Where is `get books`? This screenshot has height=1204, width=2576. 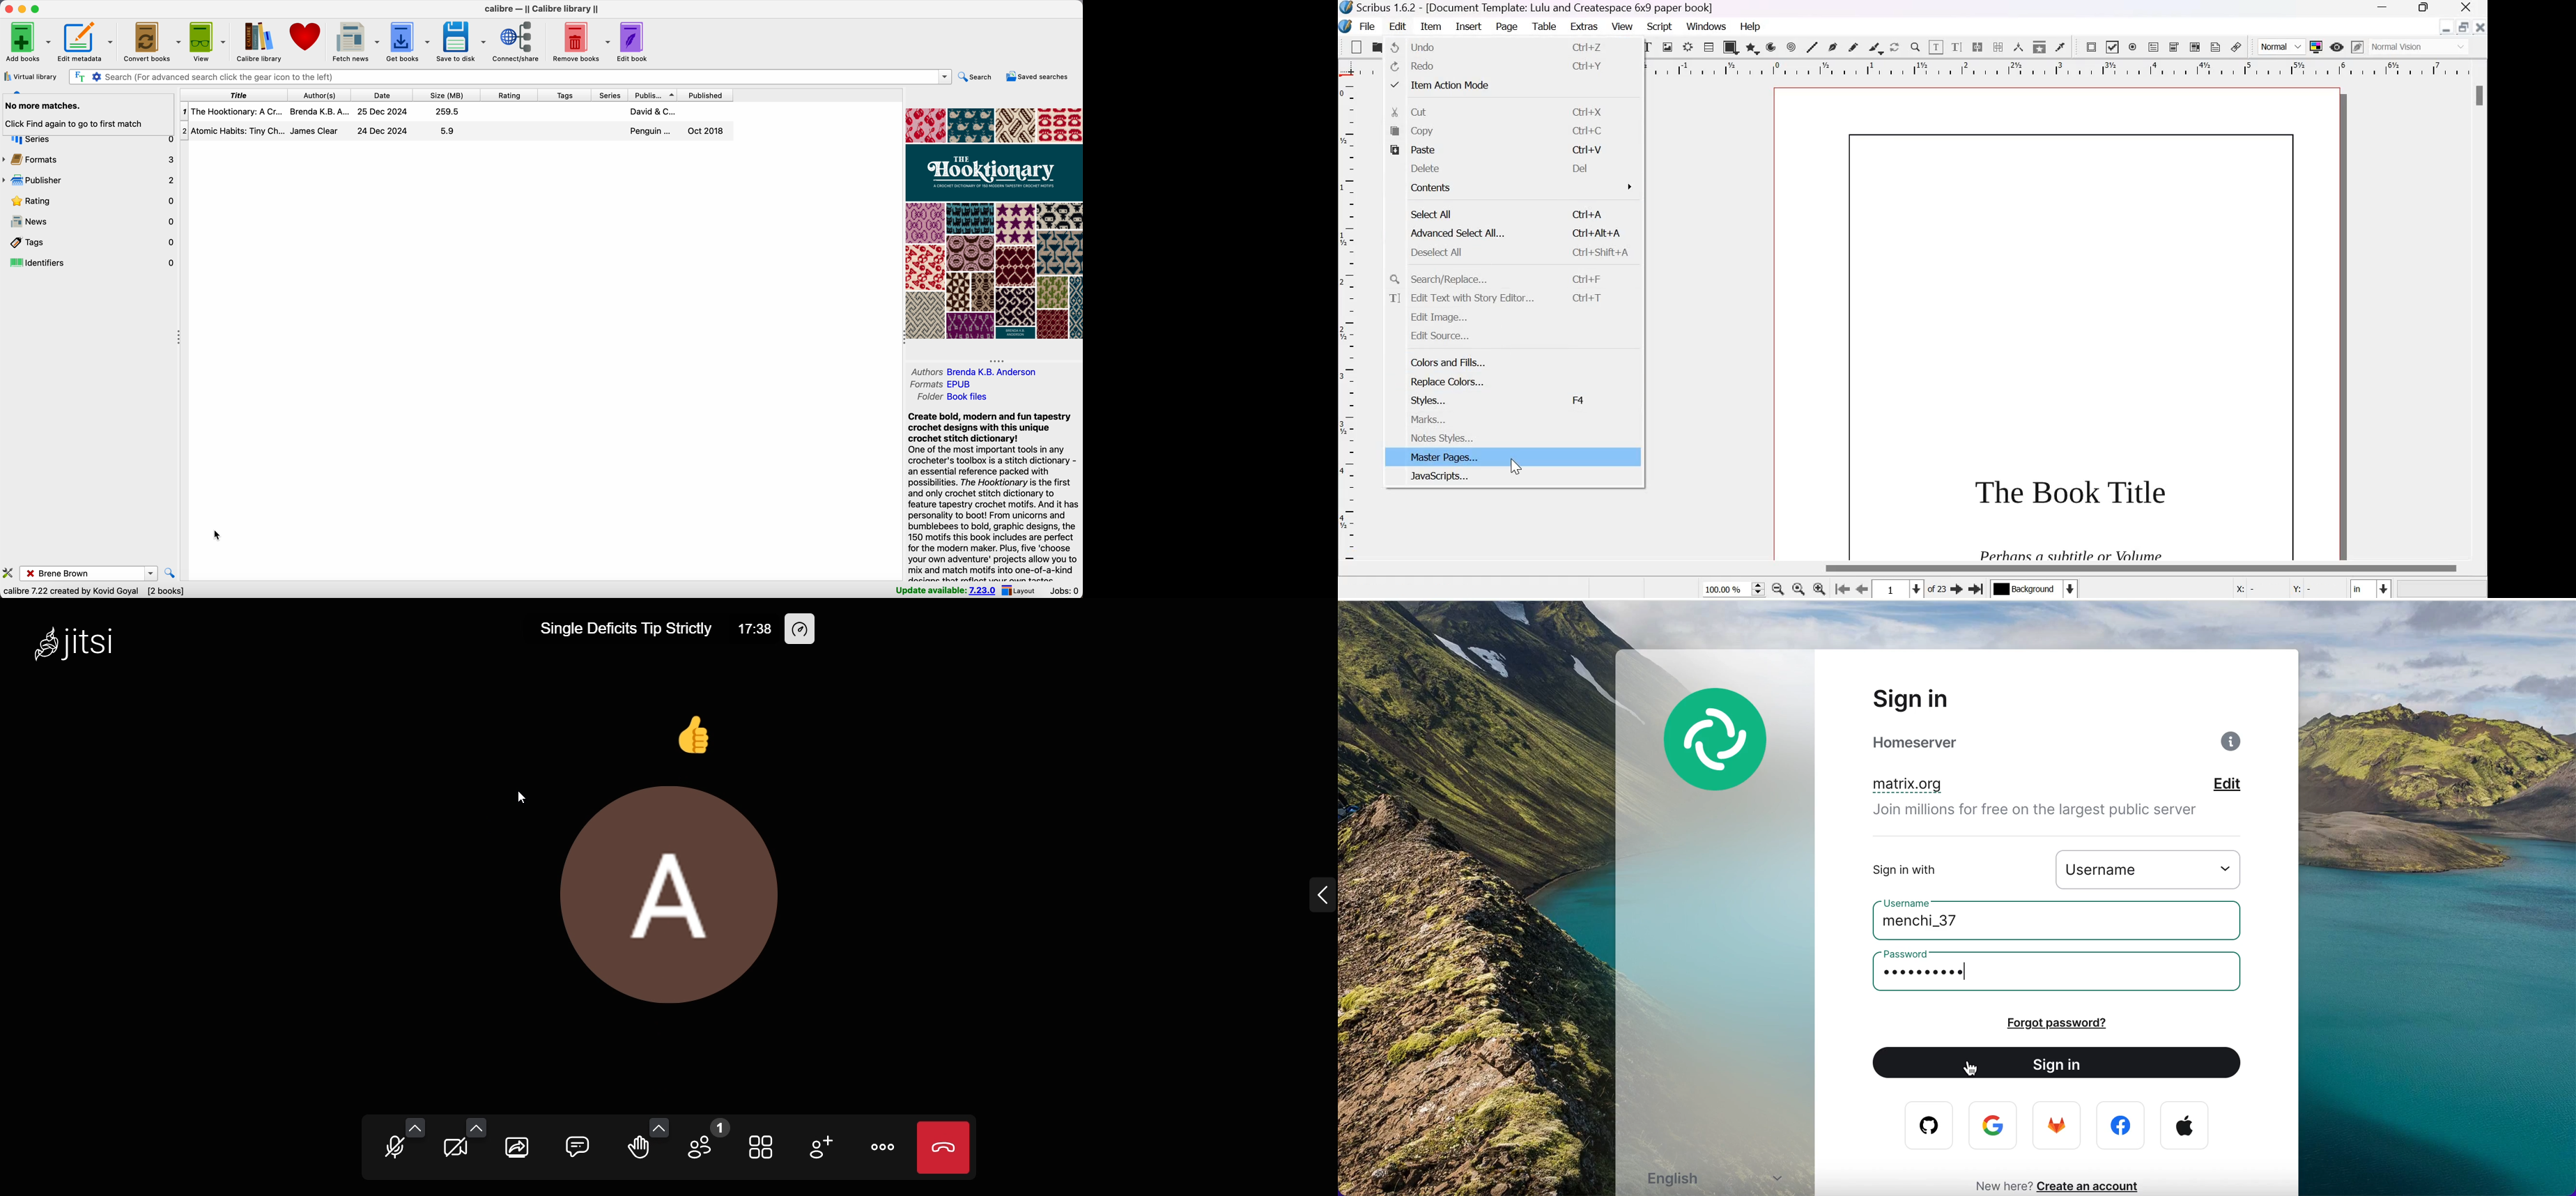 get books is located at coordinates (409, 42).